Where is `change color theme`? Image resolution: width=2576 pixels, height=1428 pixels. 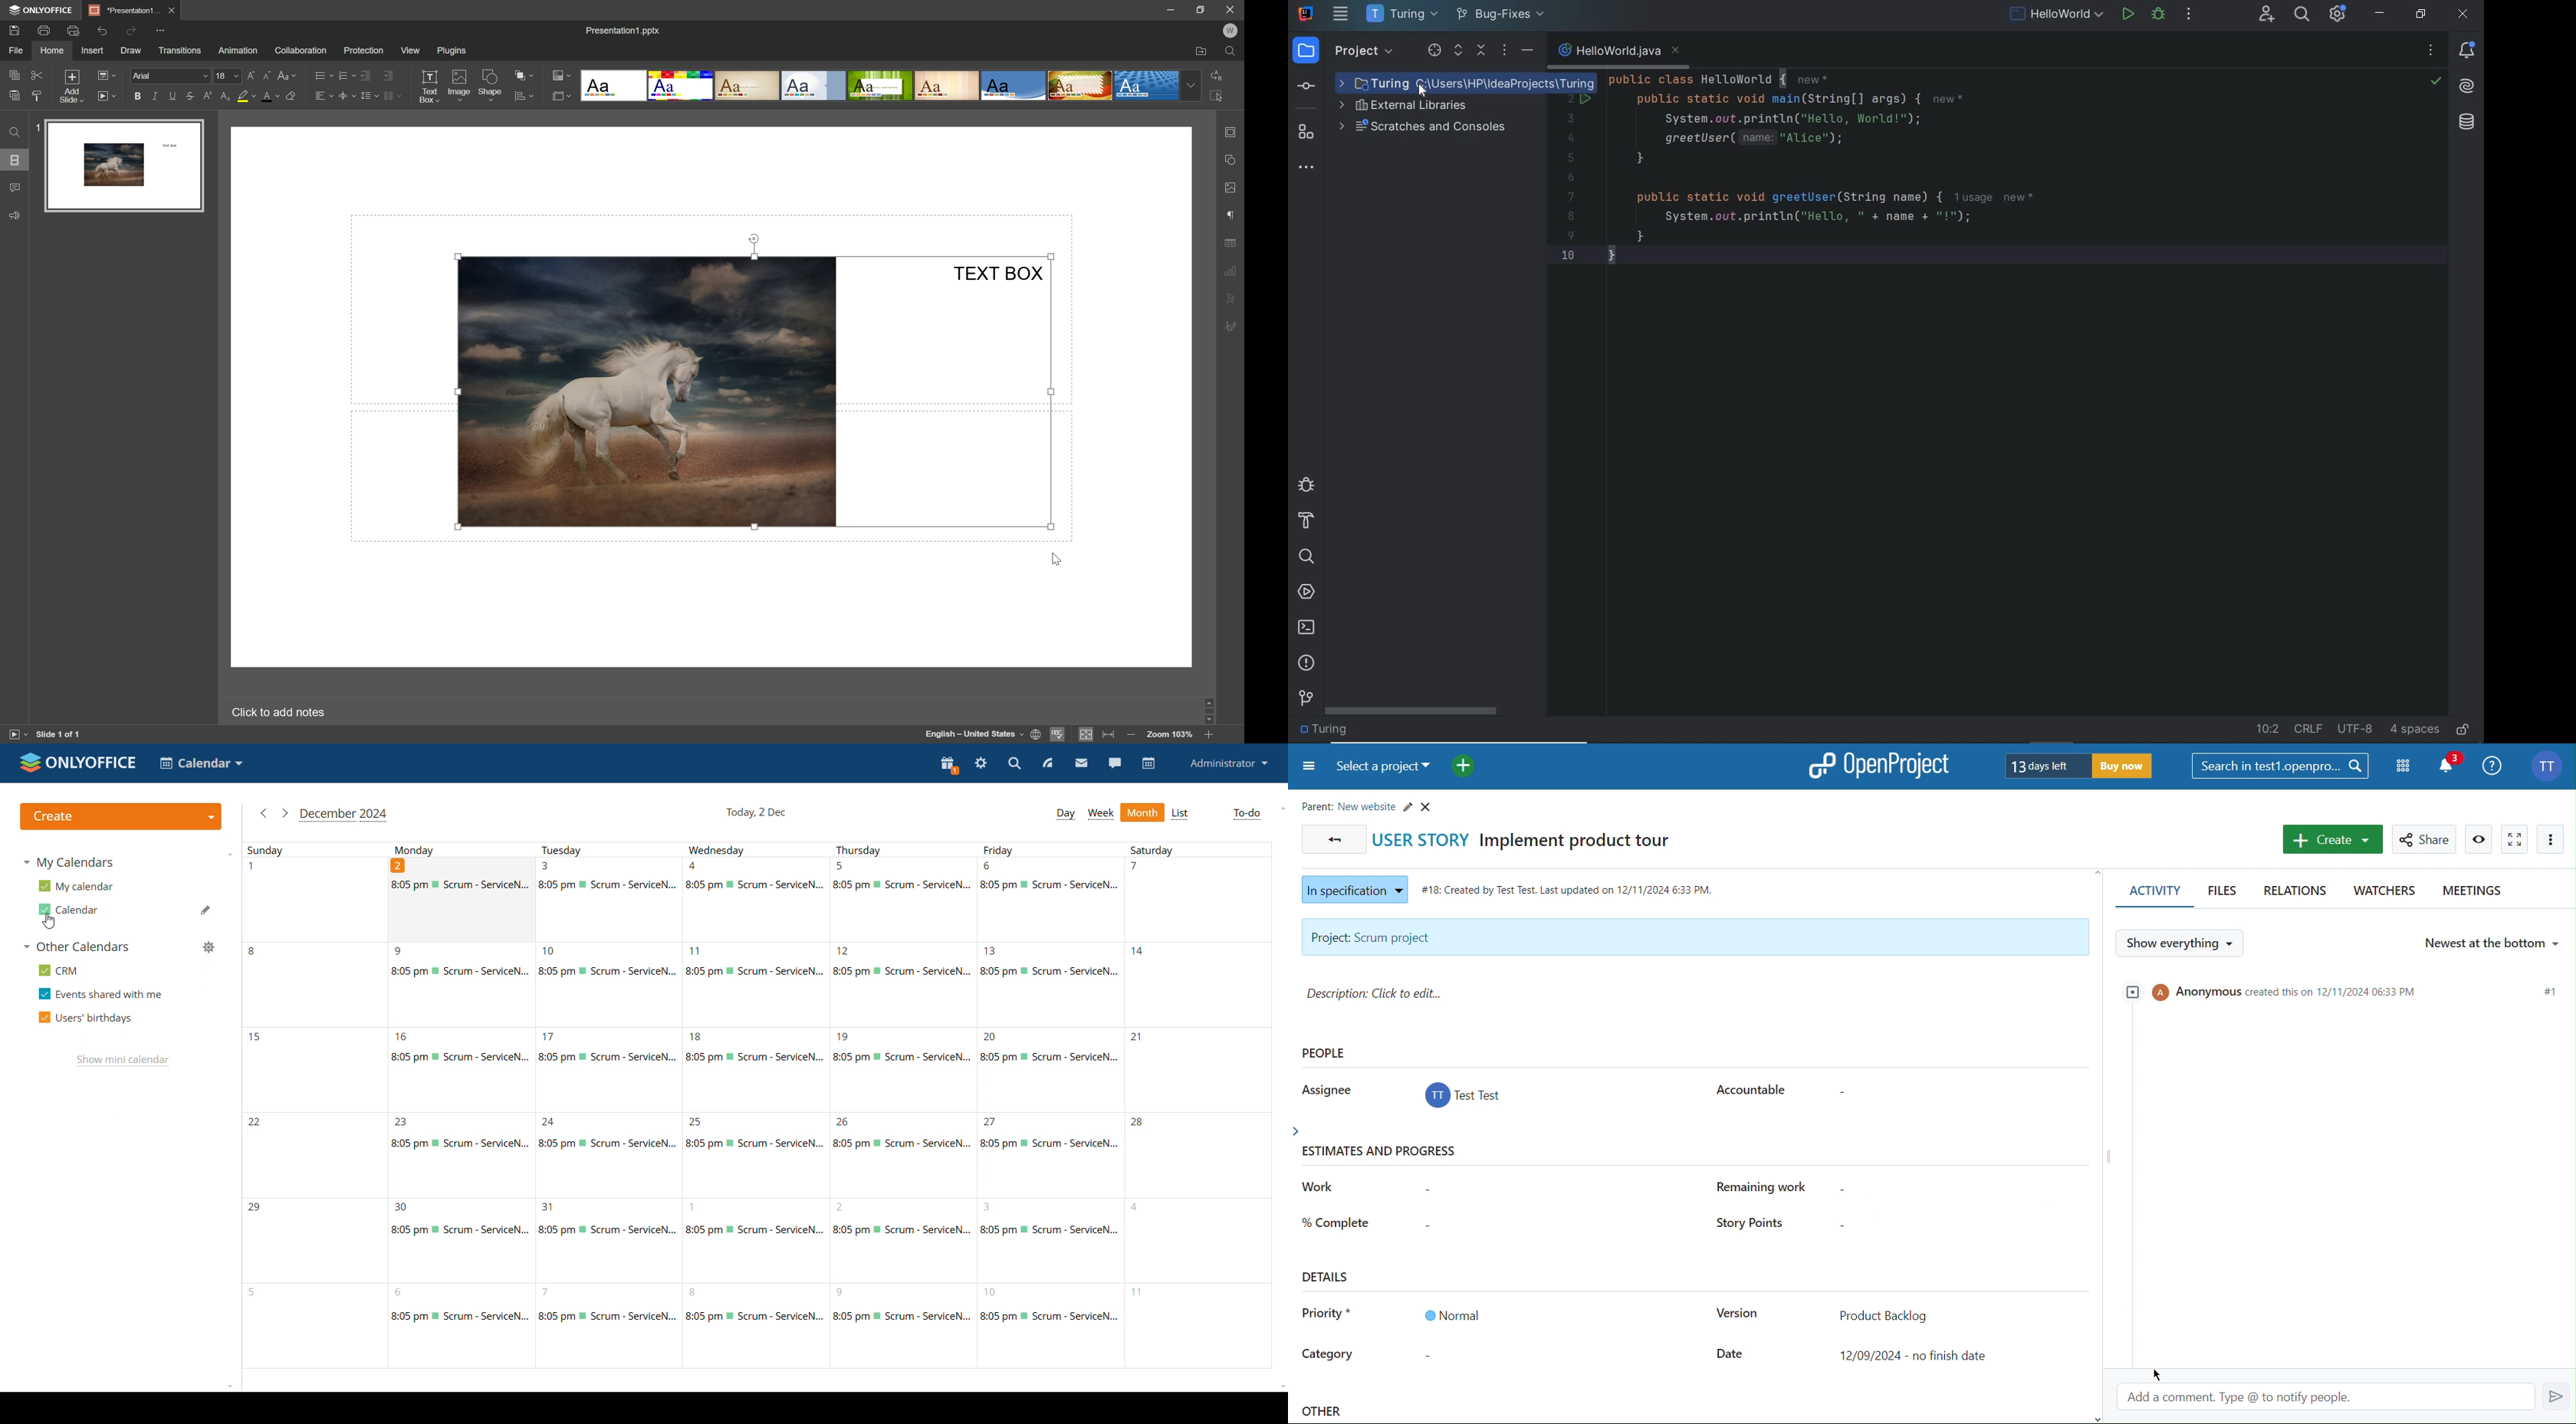 change color theme is located at coordinates (564, 74).